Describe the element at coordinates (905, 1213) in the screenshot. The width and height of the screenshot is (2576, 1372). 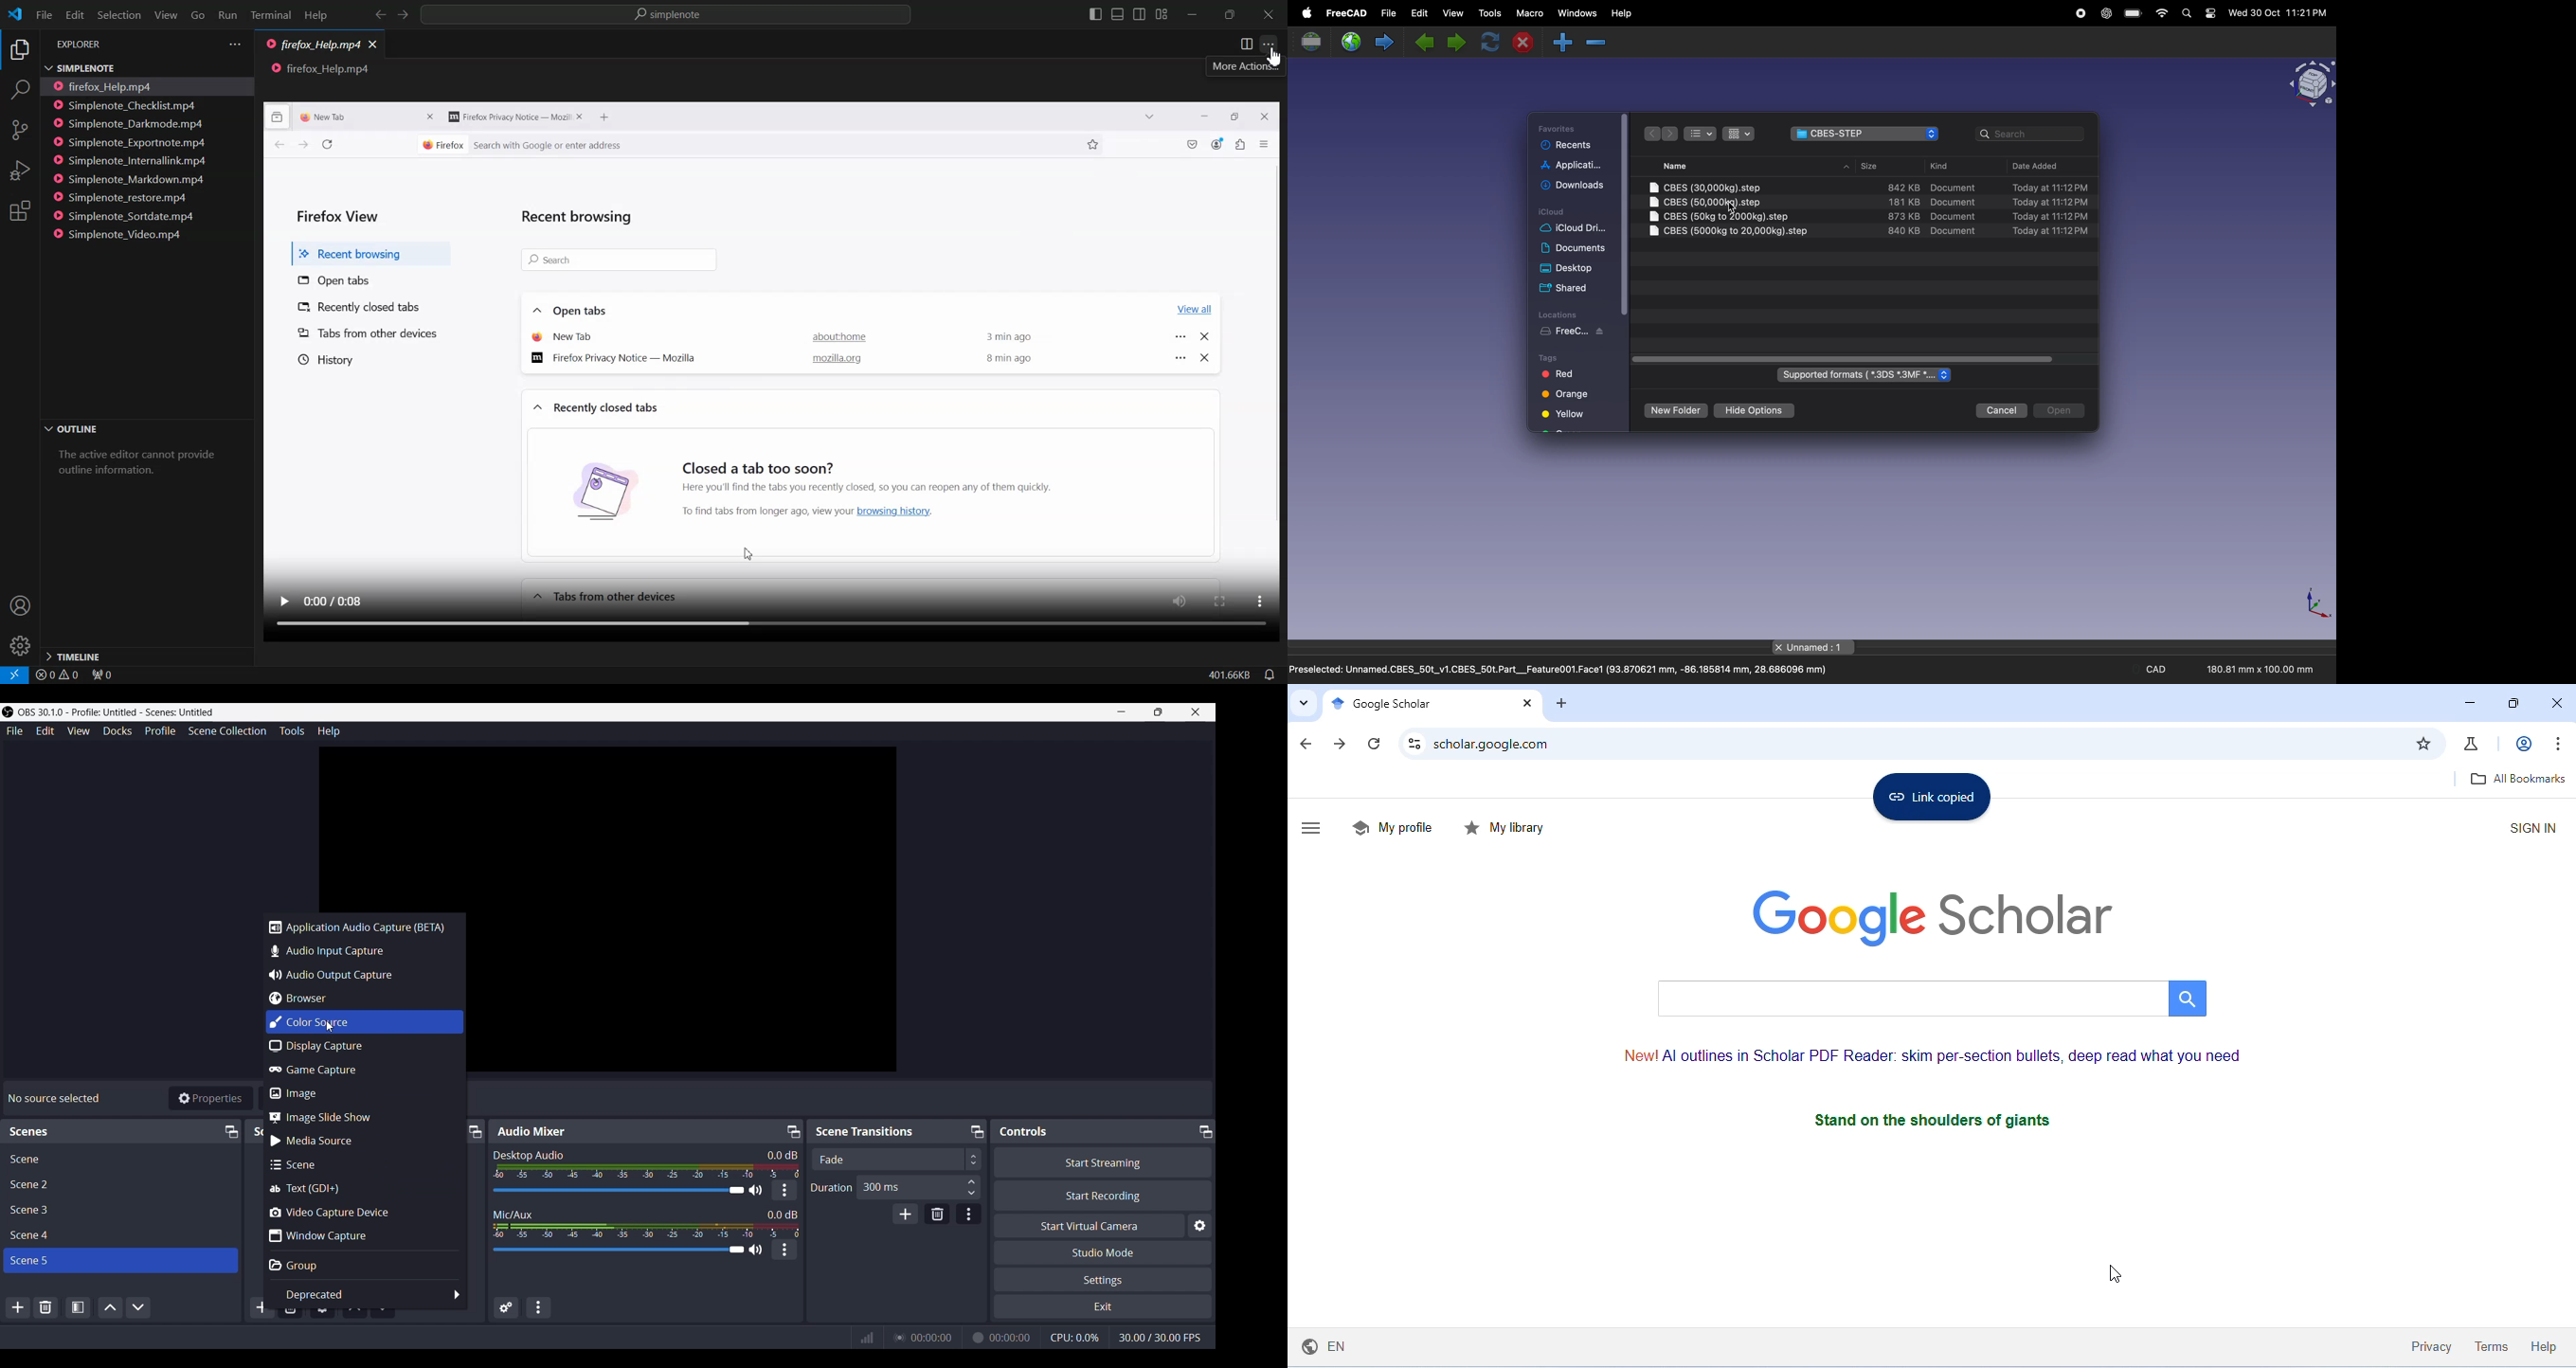
I see `Add Configurable transition` at that location.